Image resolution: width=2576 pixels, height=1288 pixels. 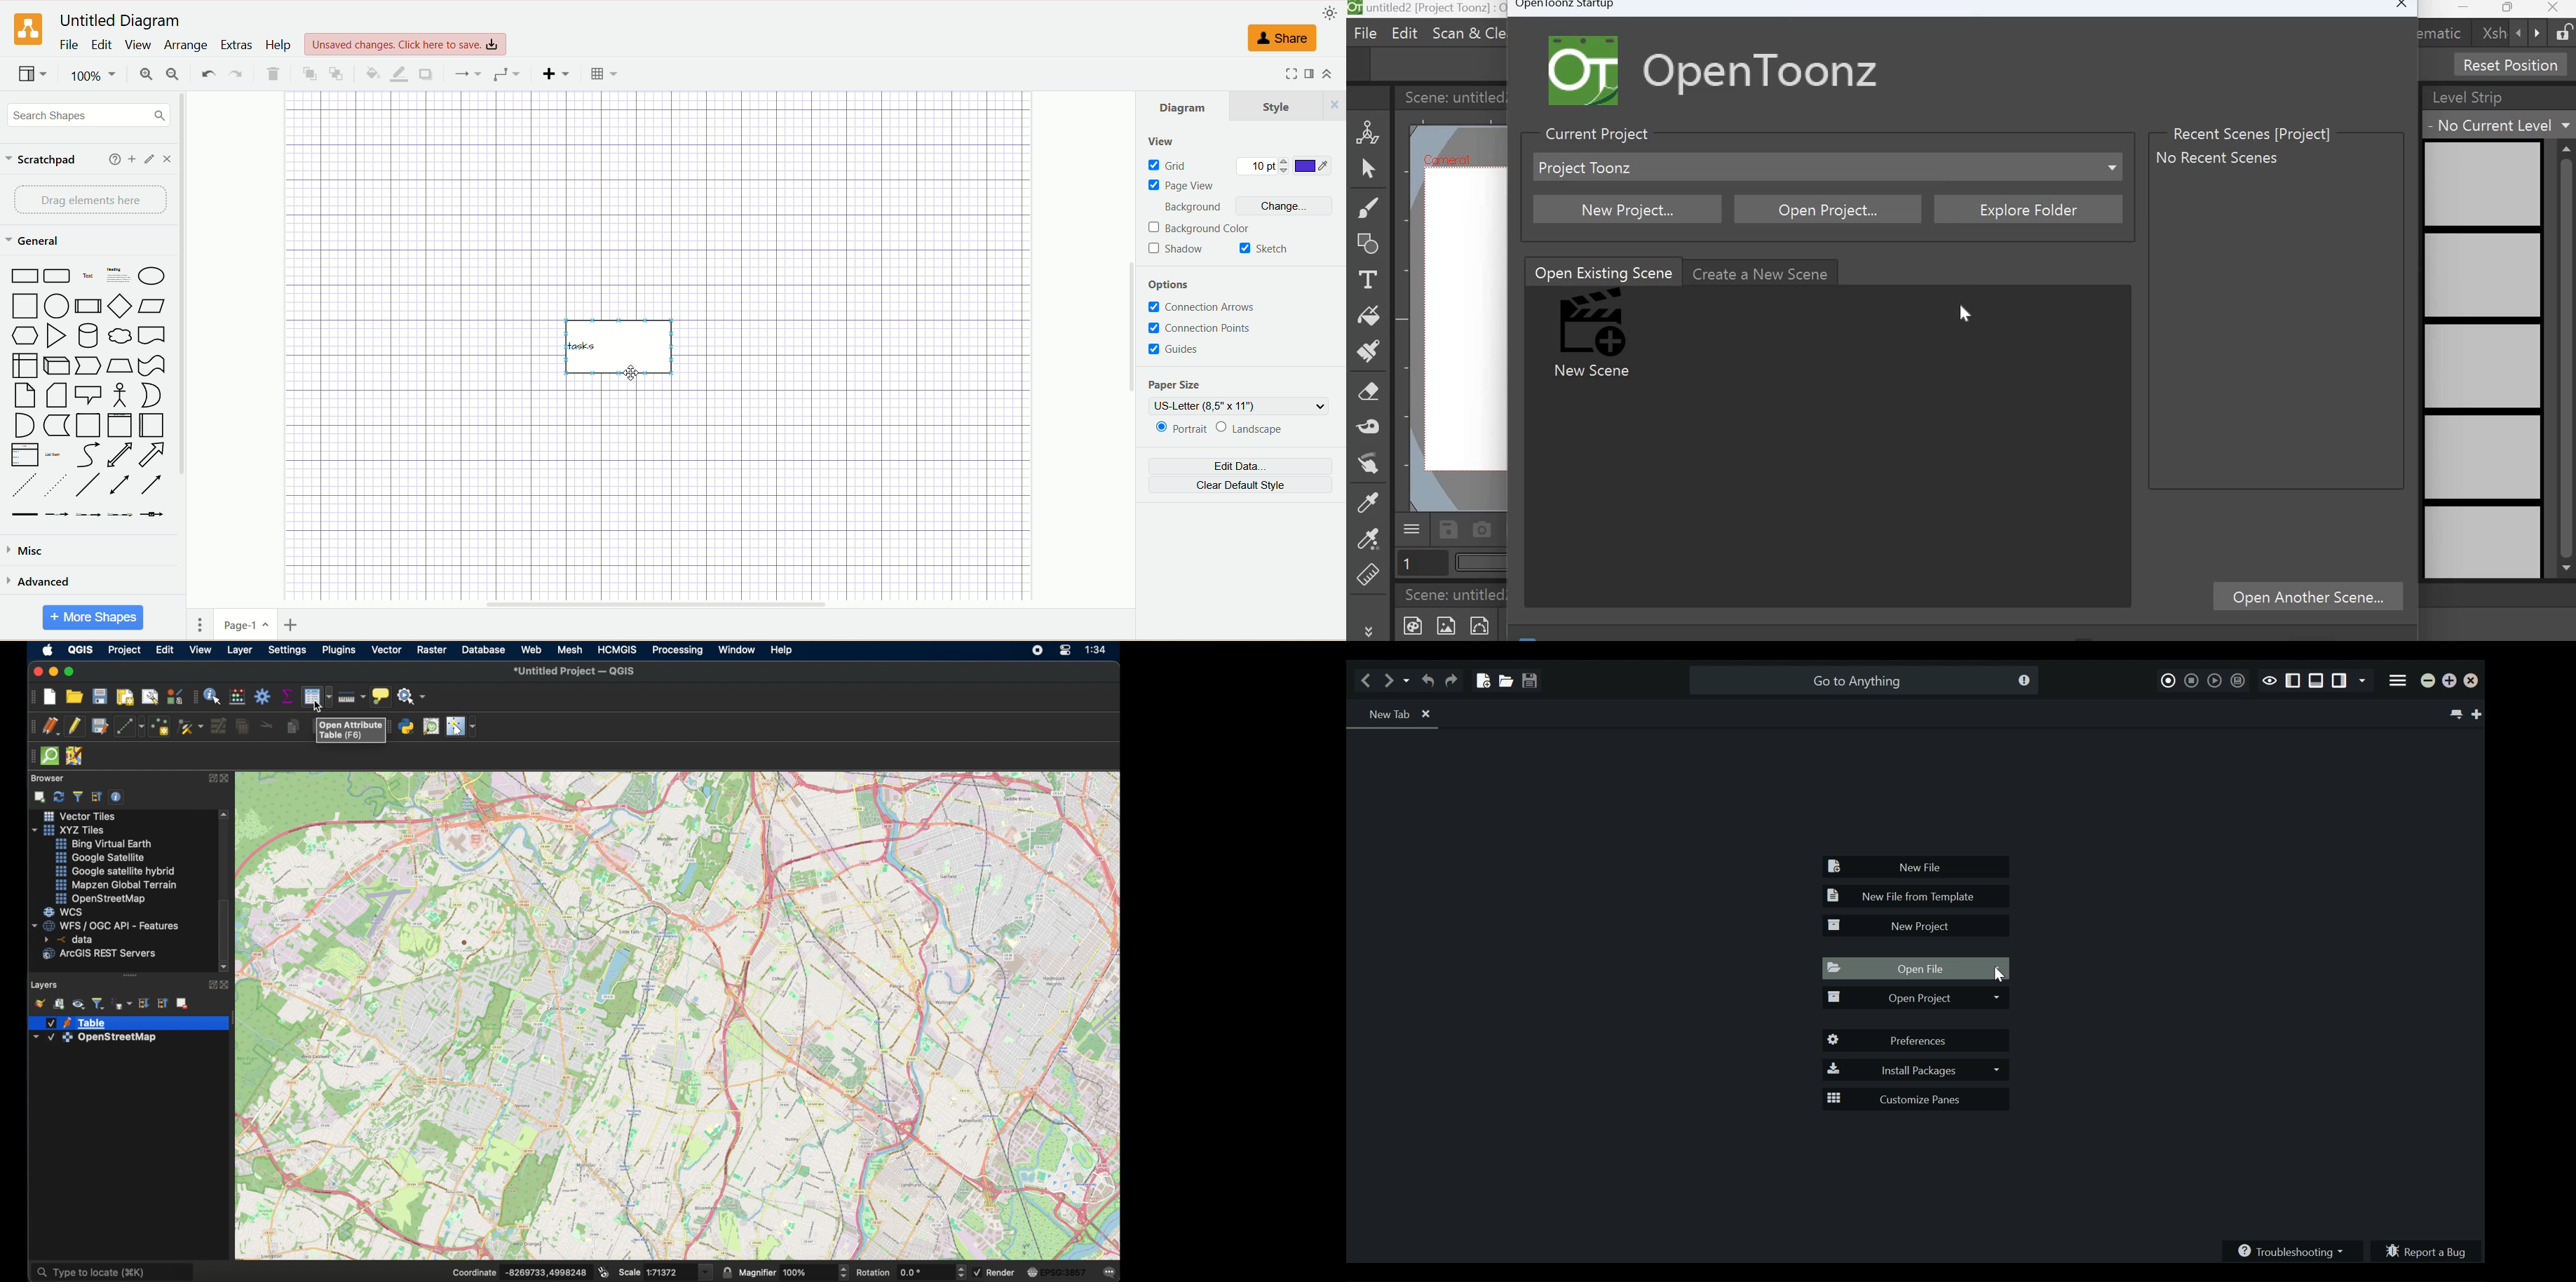 I want to click on Thought Bubble, so click(x=121, y=337).